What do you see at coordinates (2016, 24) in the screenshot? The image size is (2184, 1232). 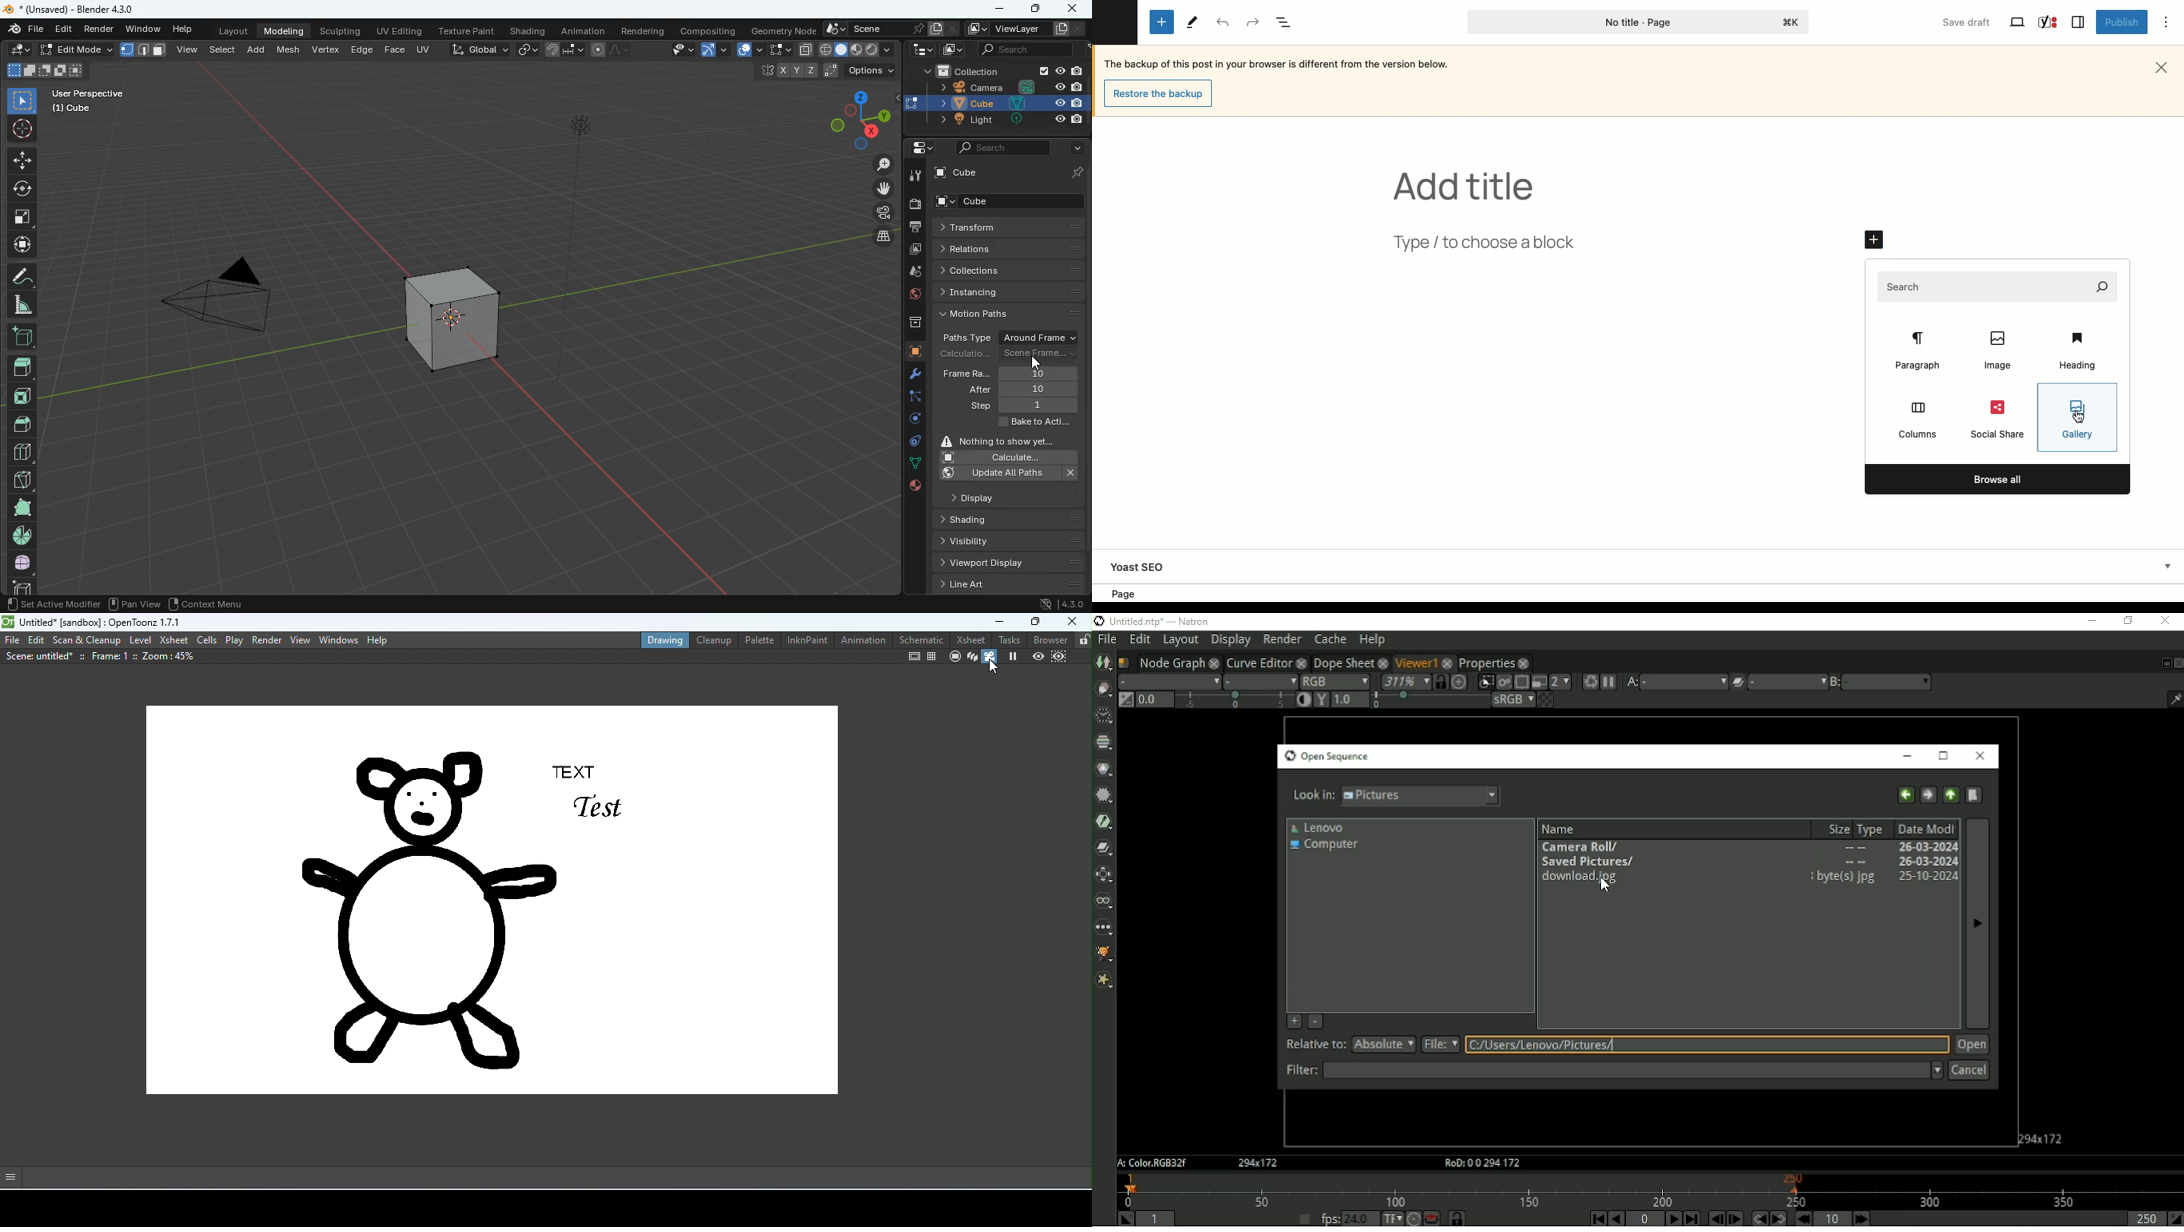 I see `View` at bounding box center [2016, 24].